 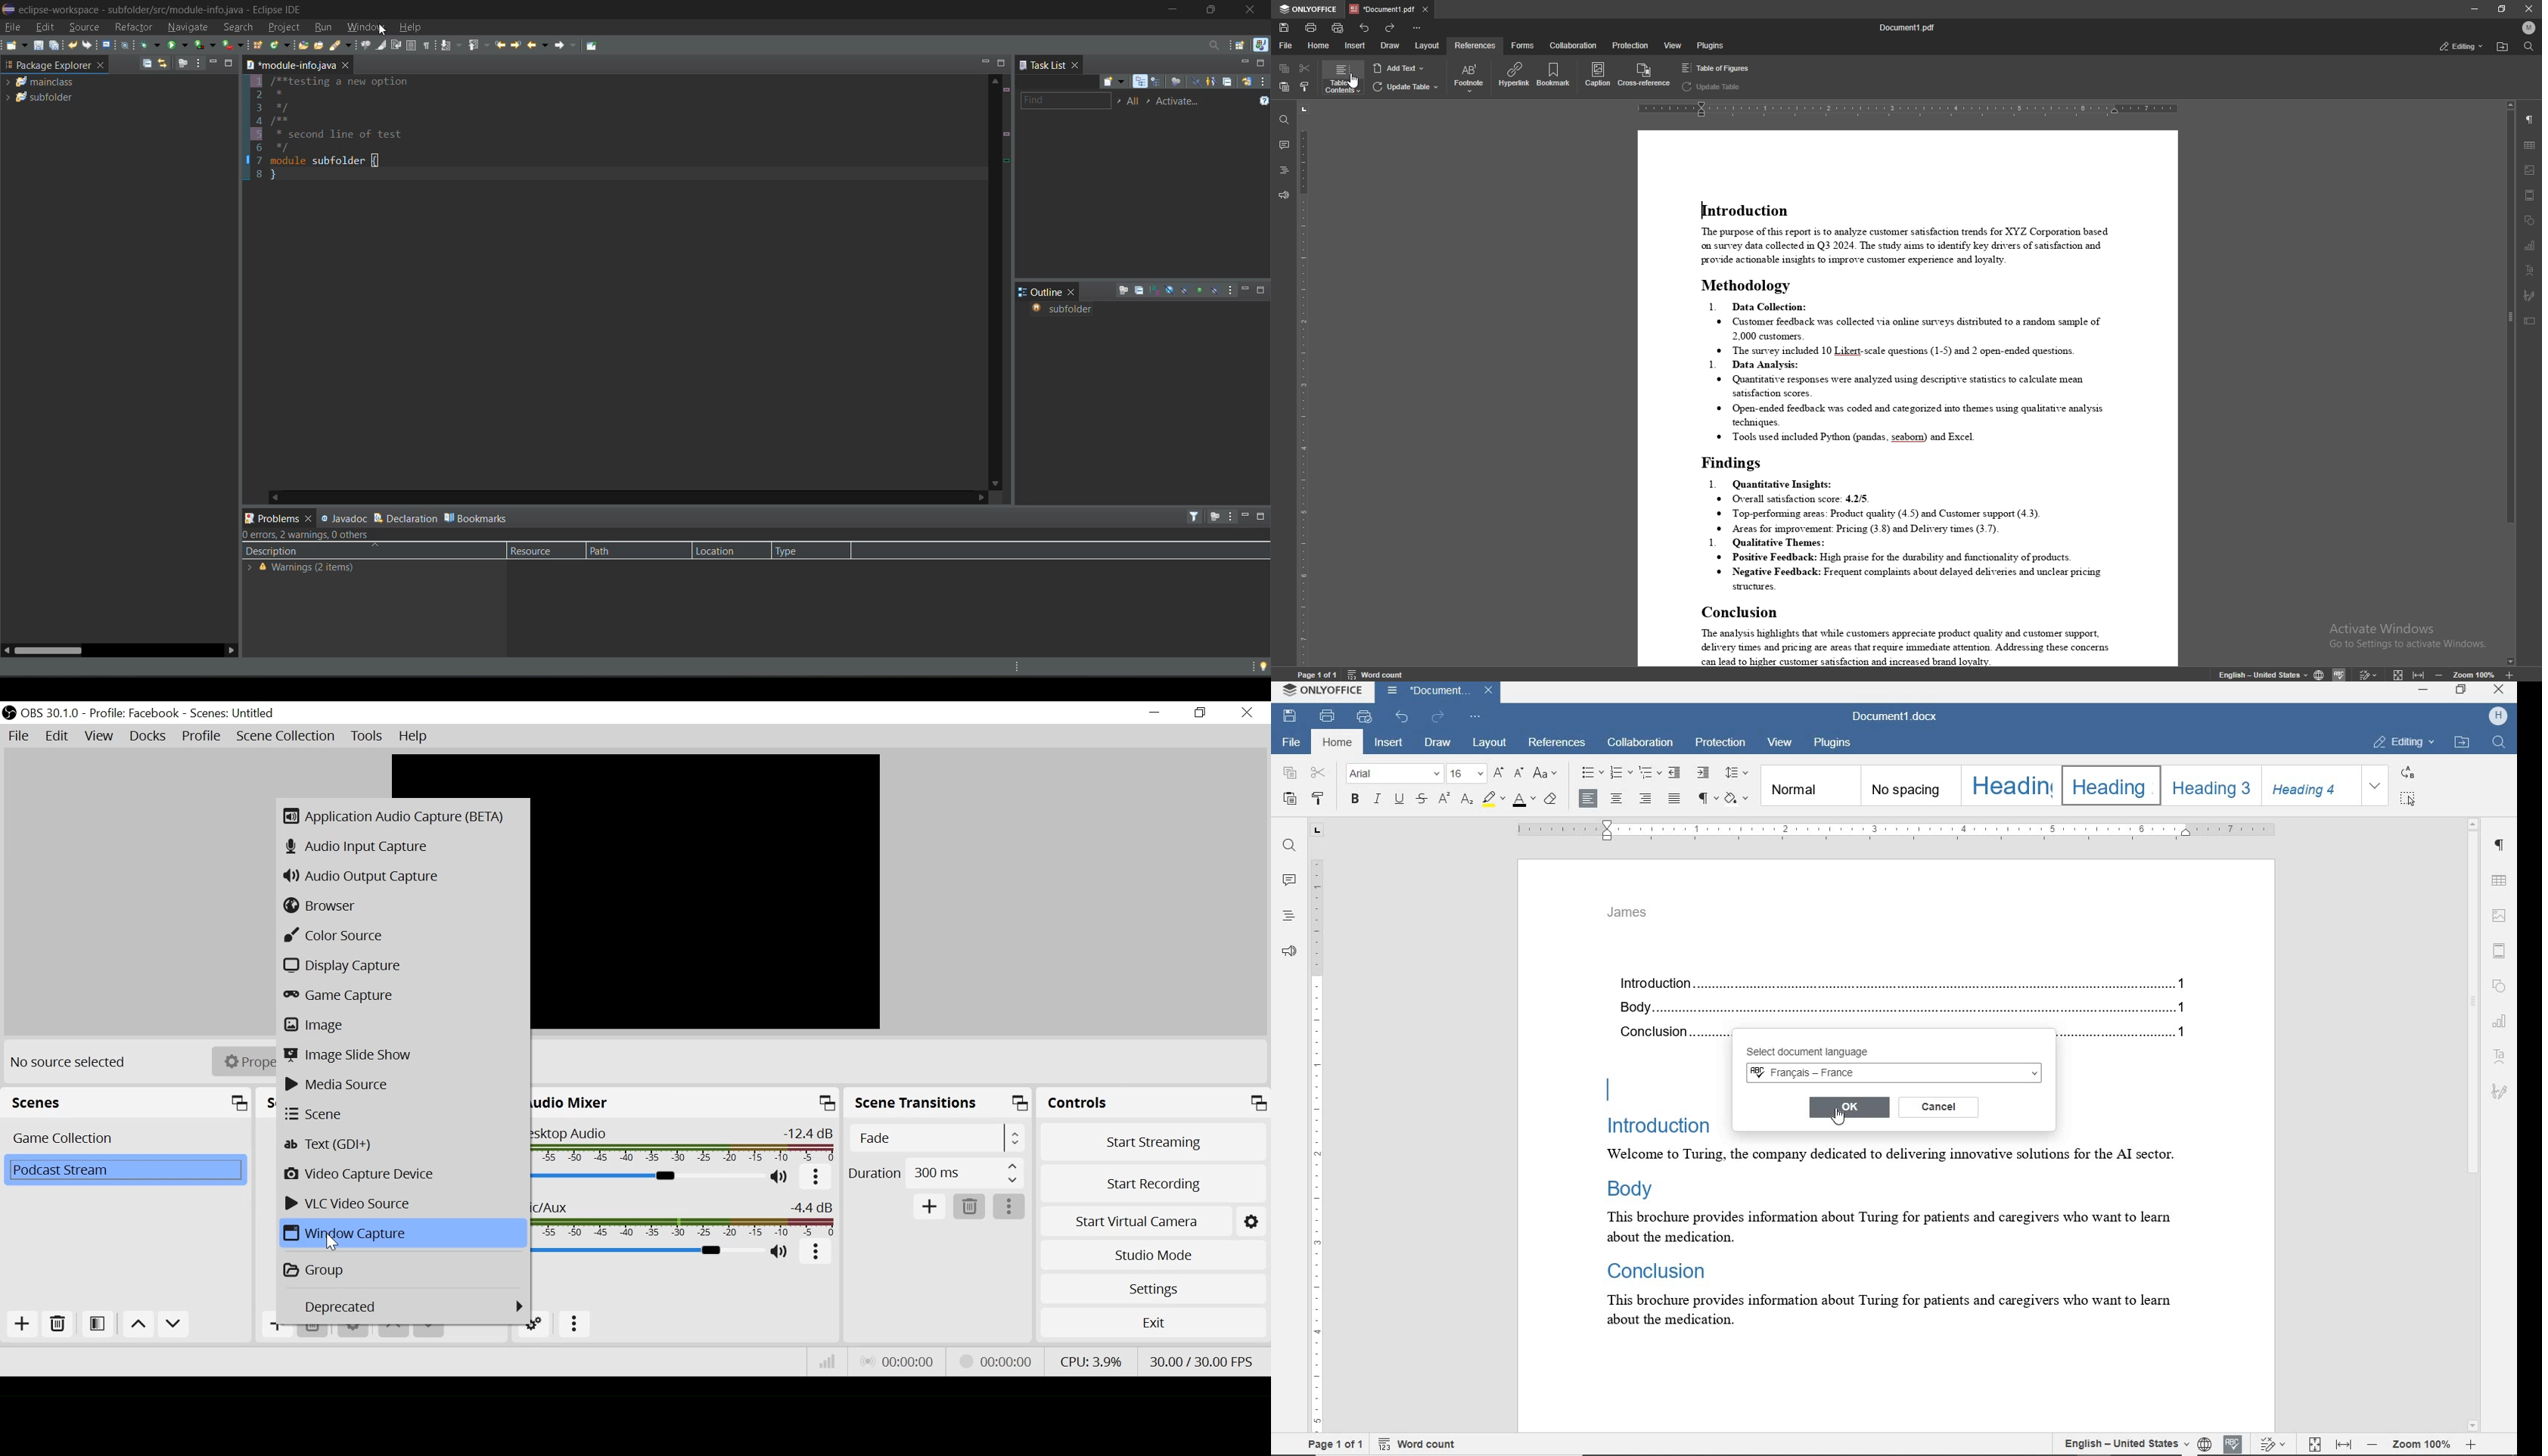 I want to click on bullets, so click(x=1592, y=773).